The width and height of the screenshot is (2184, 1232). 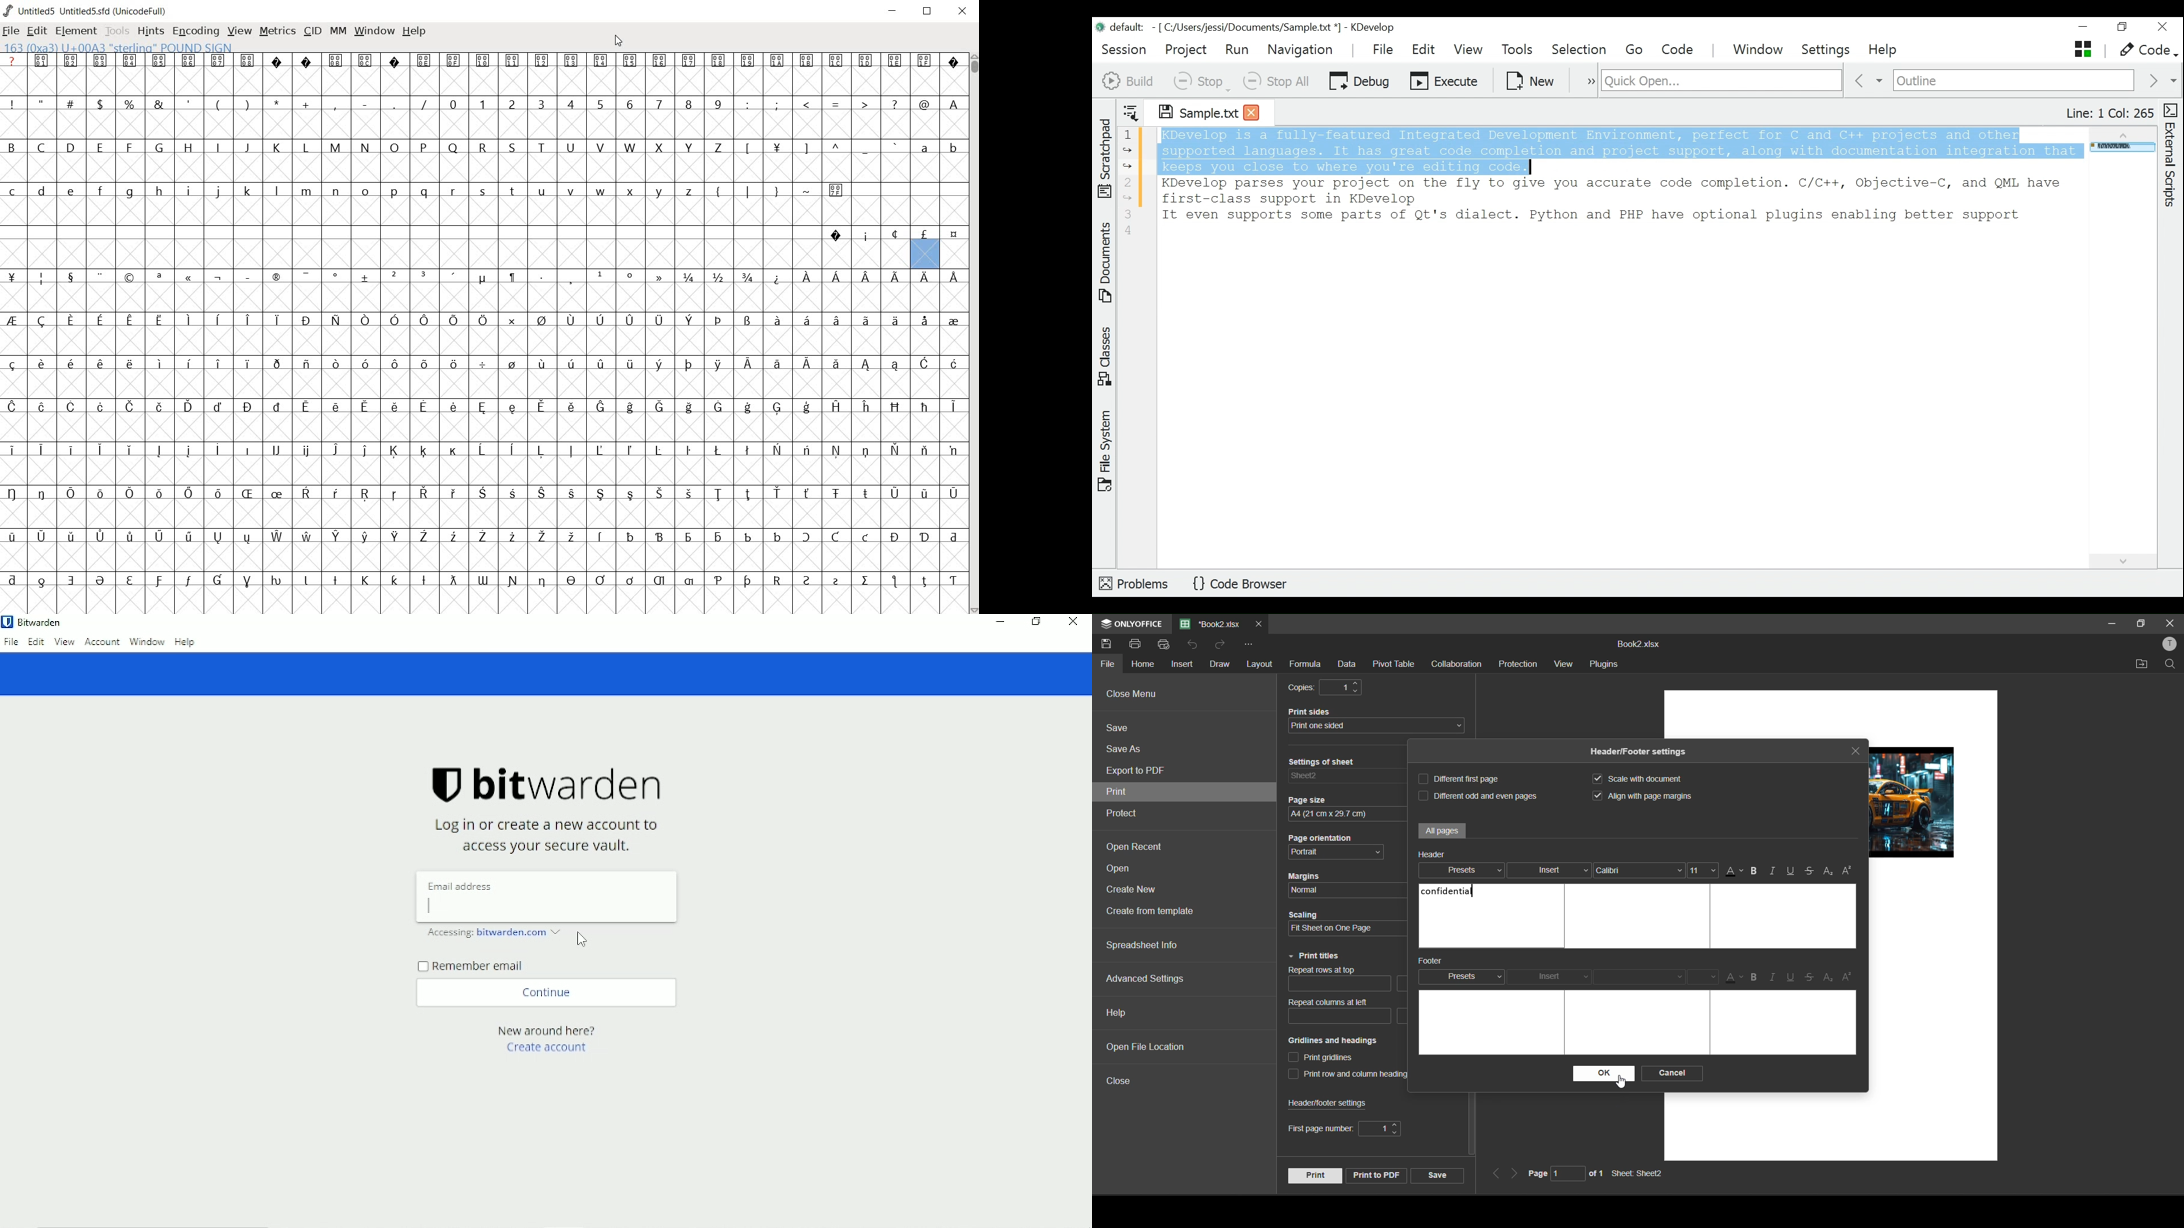 I want to click on logo, so click(x=445, y=783).